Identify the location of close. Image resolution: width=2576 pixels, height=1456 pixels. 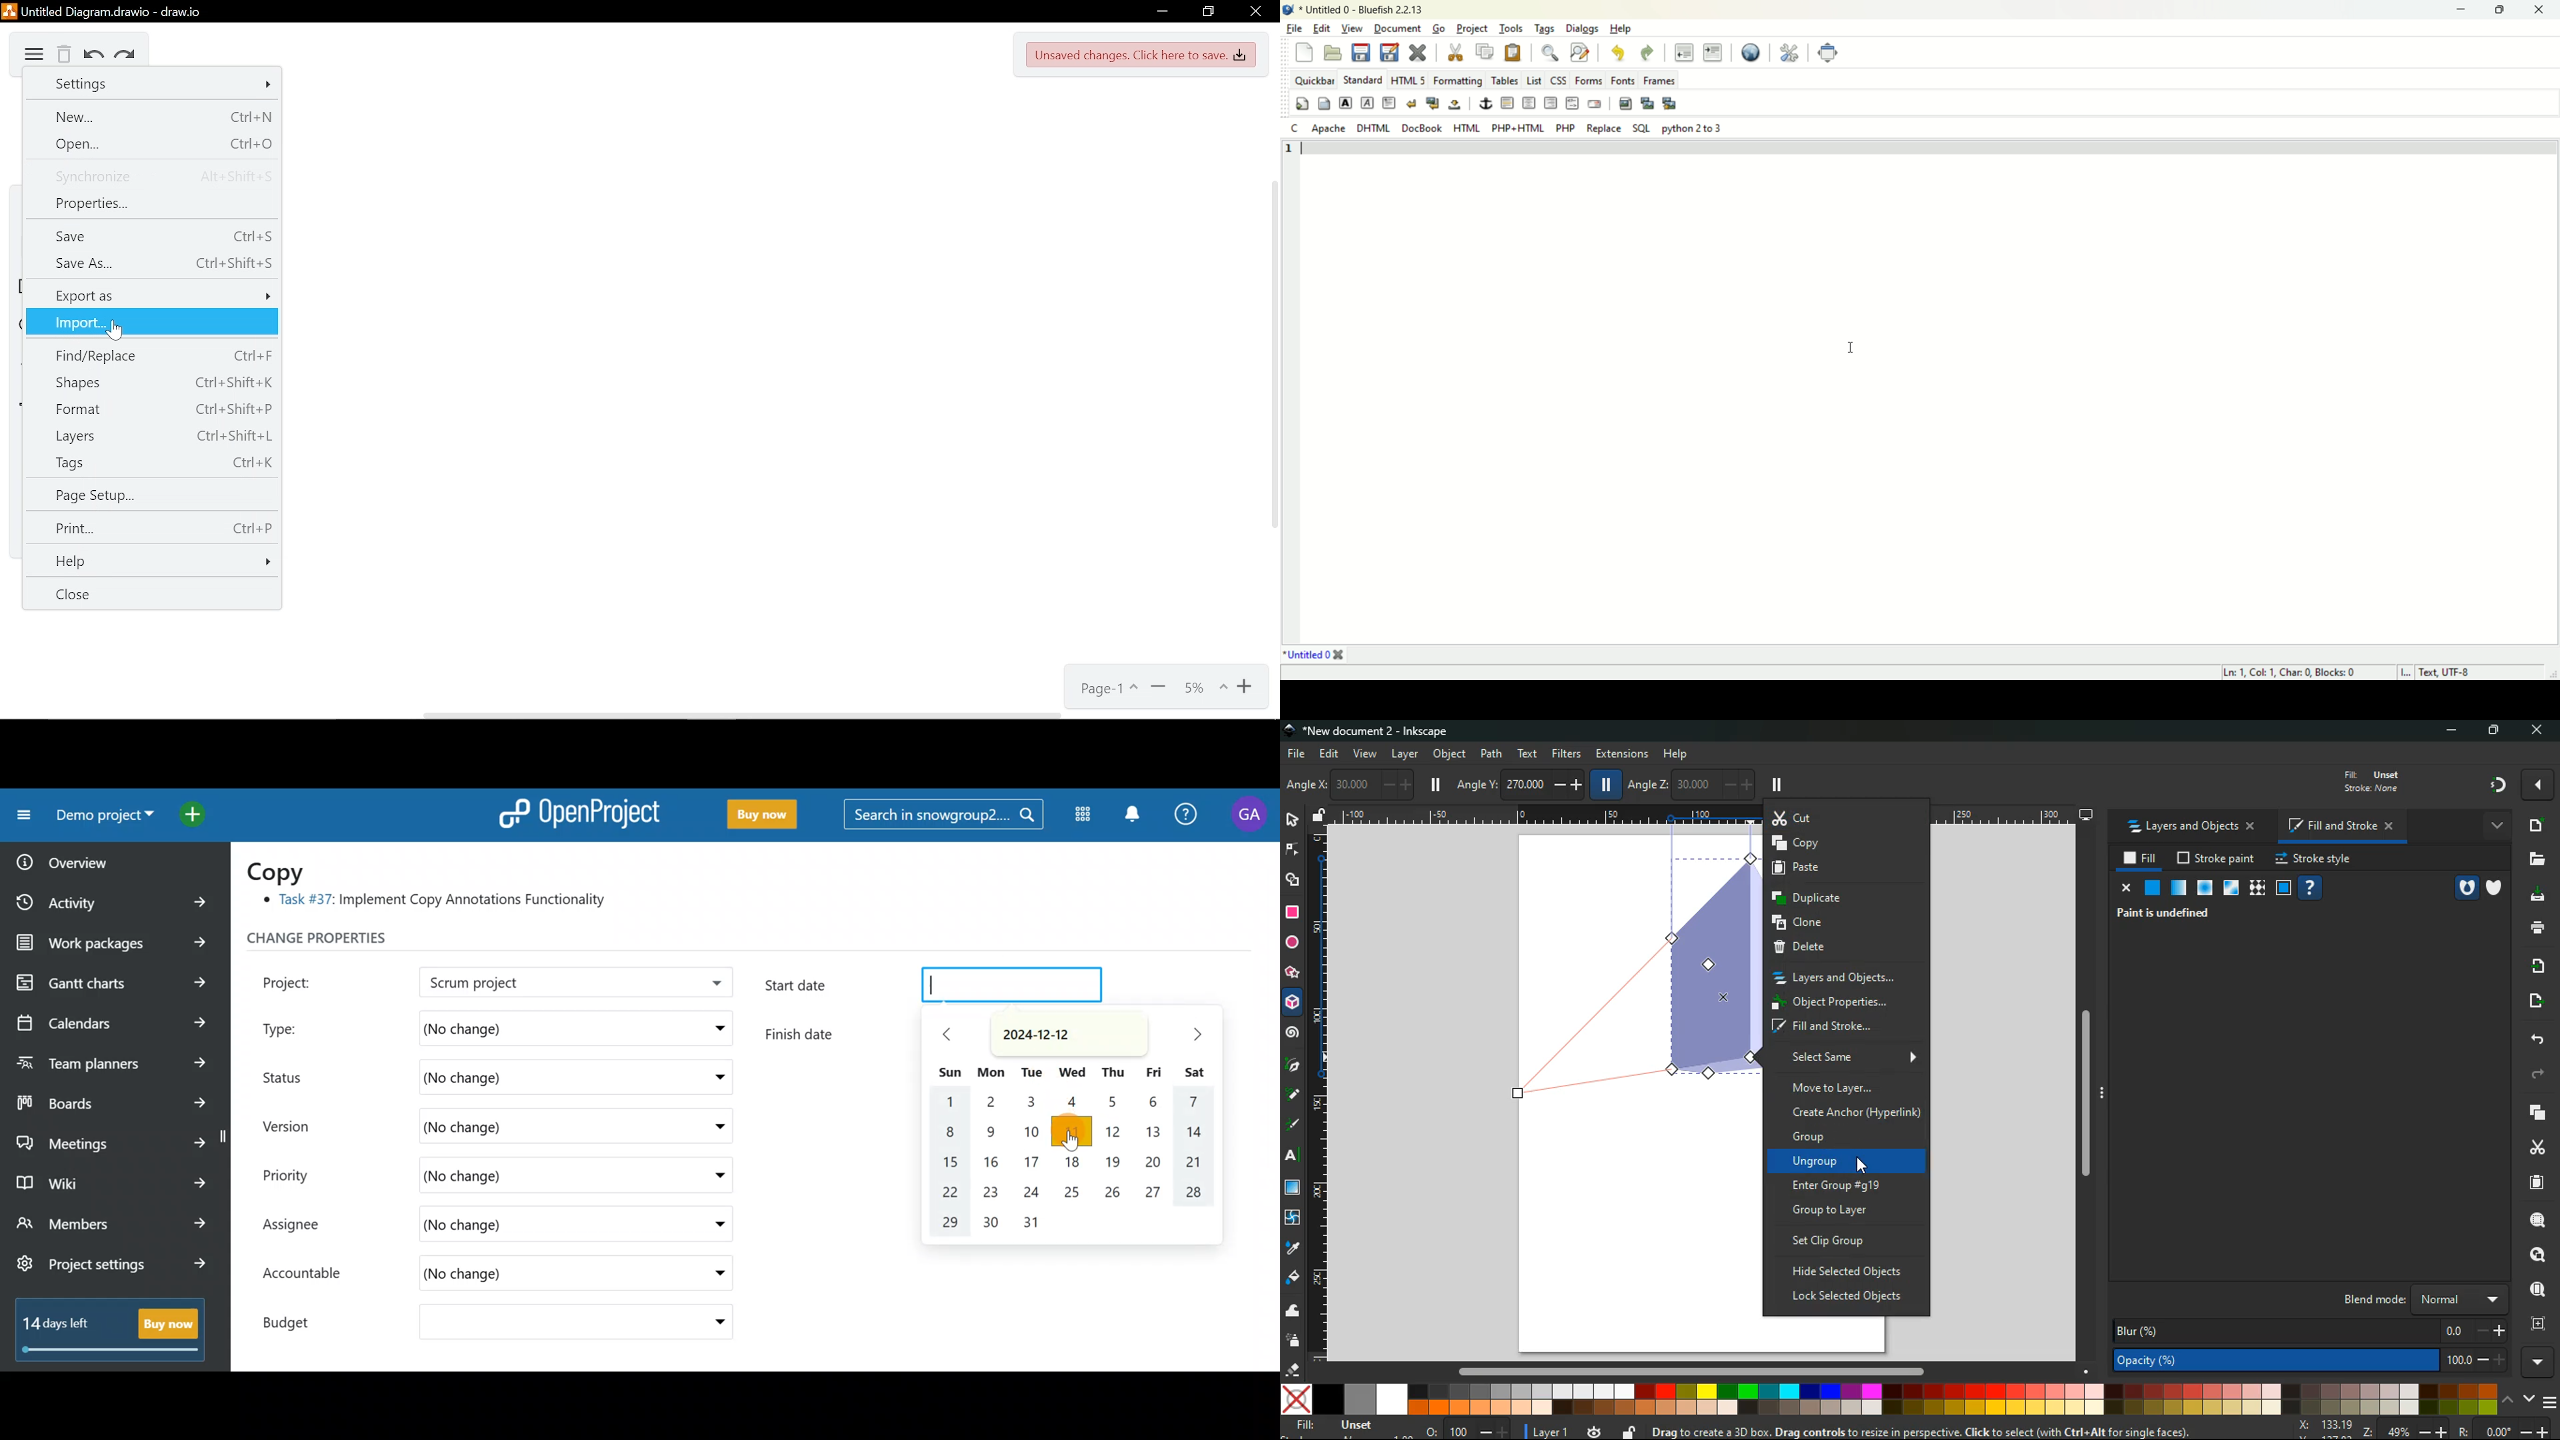
(2539, 10).